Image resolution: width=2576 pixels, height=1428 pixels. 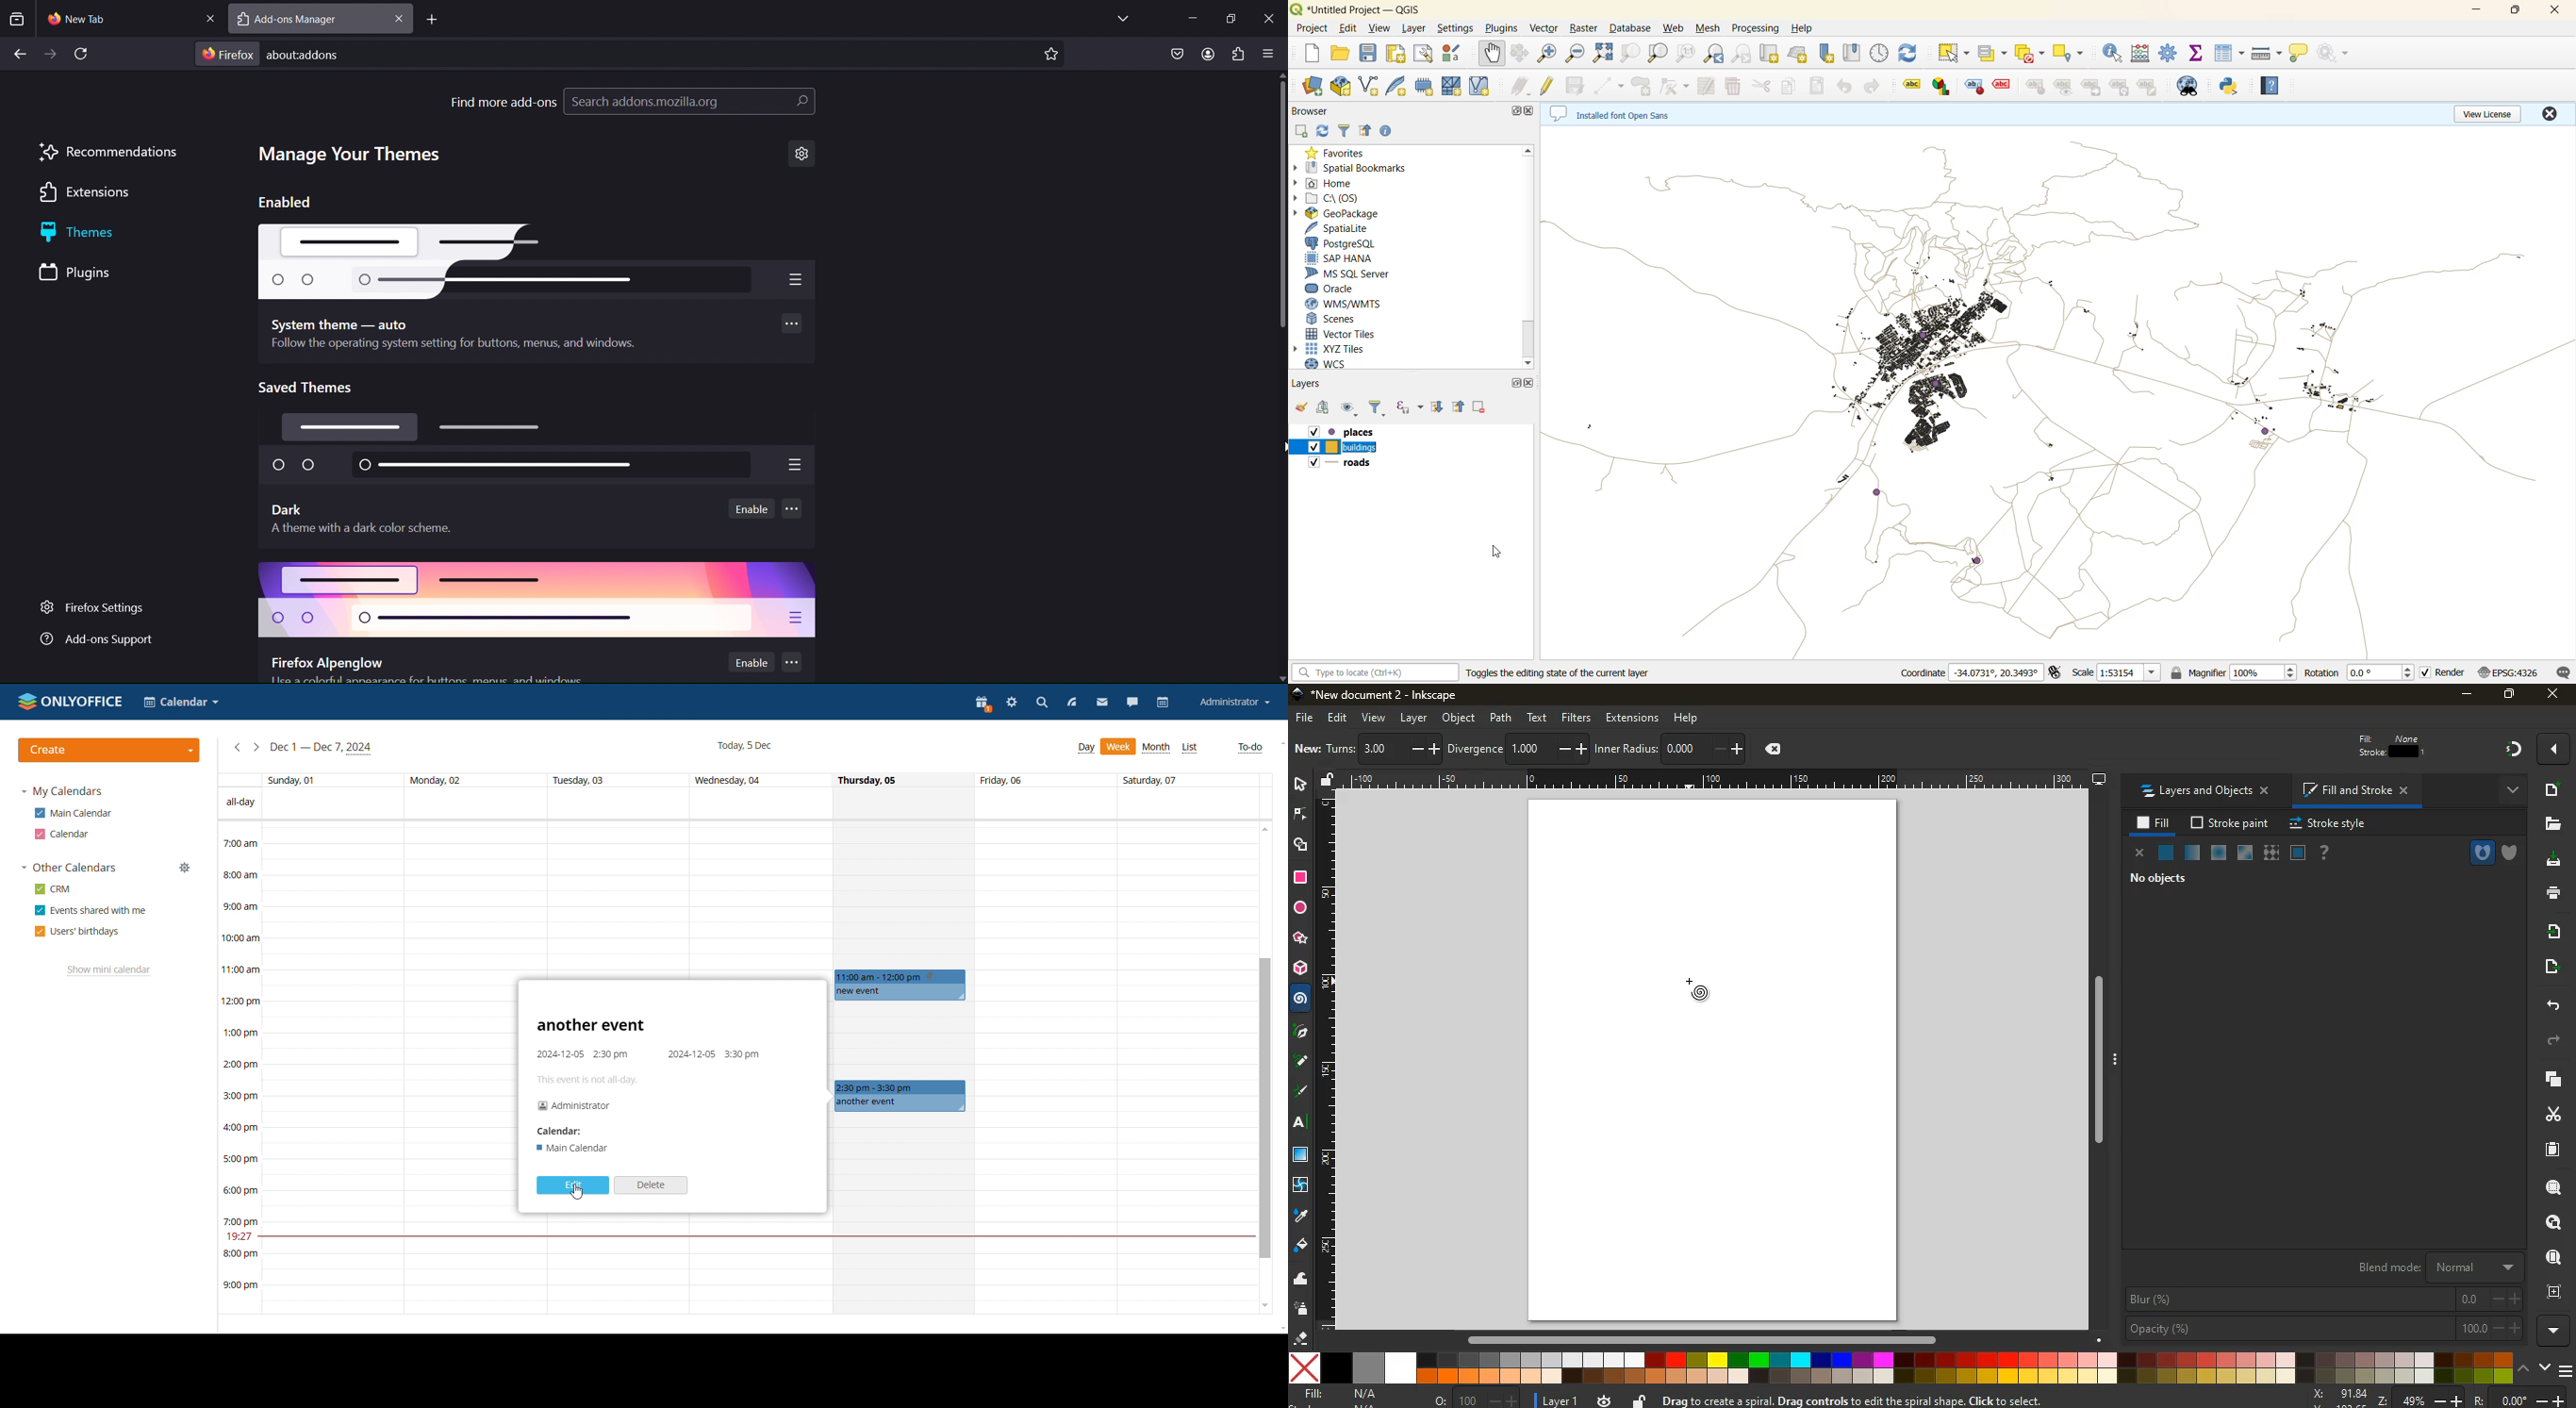 I want to click on graph, so click(x=1941, y=86).